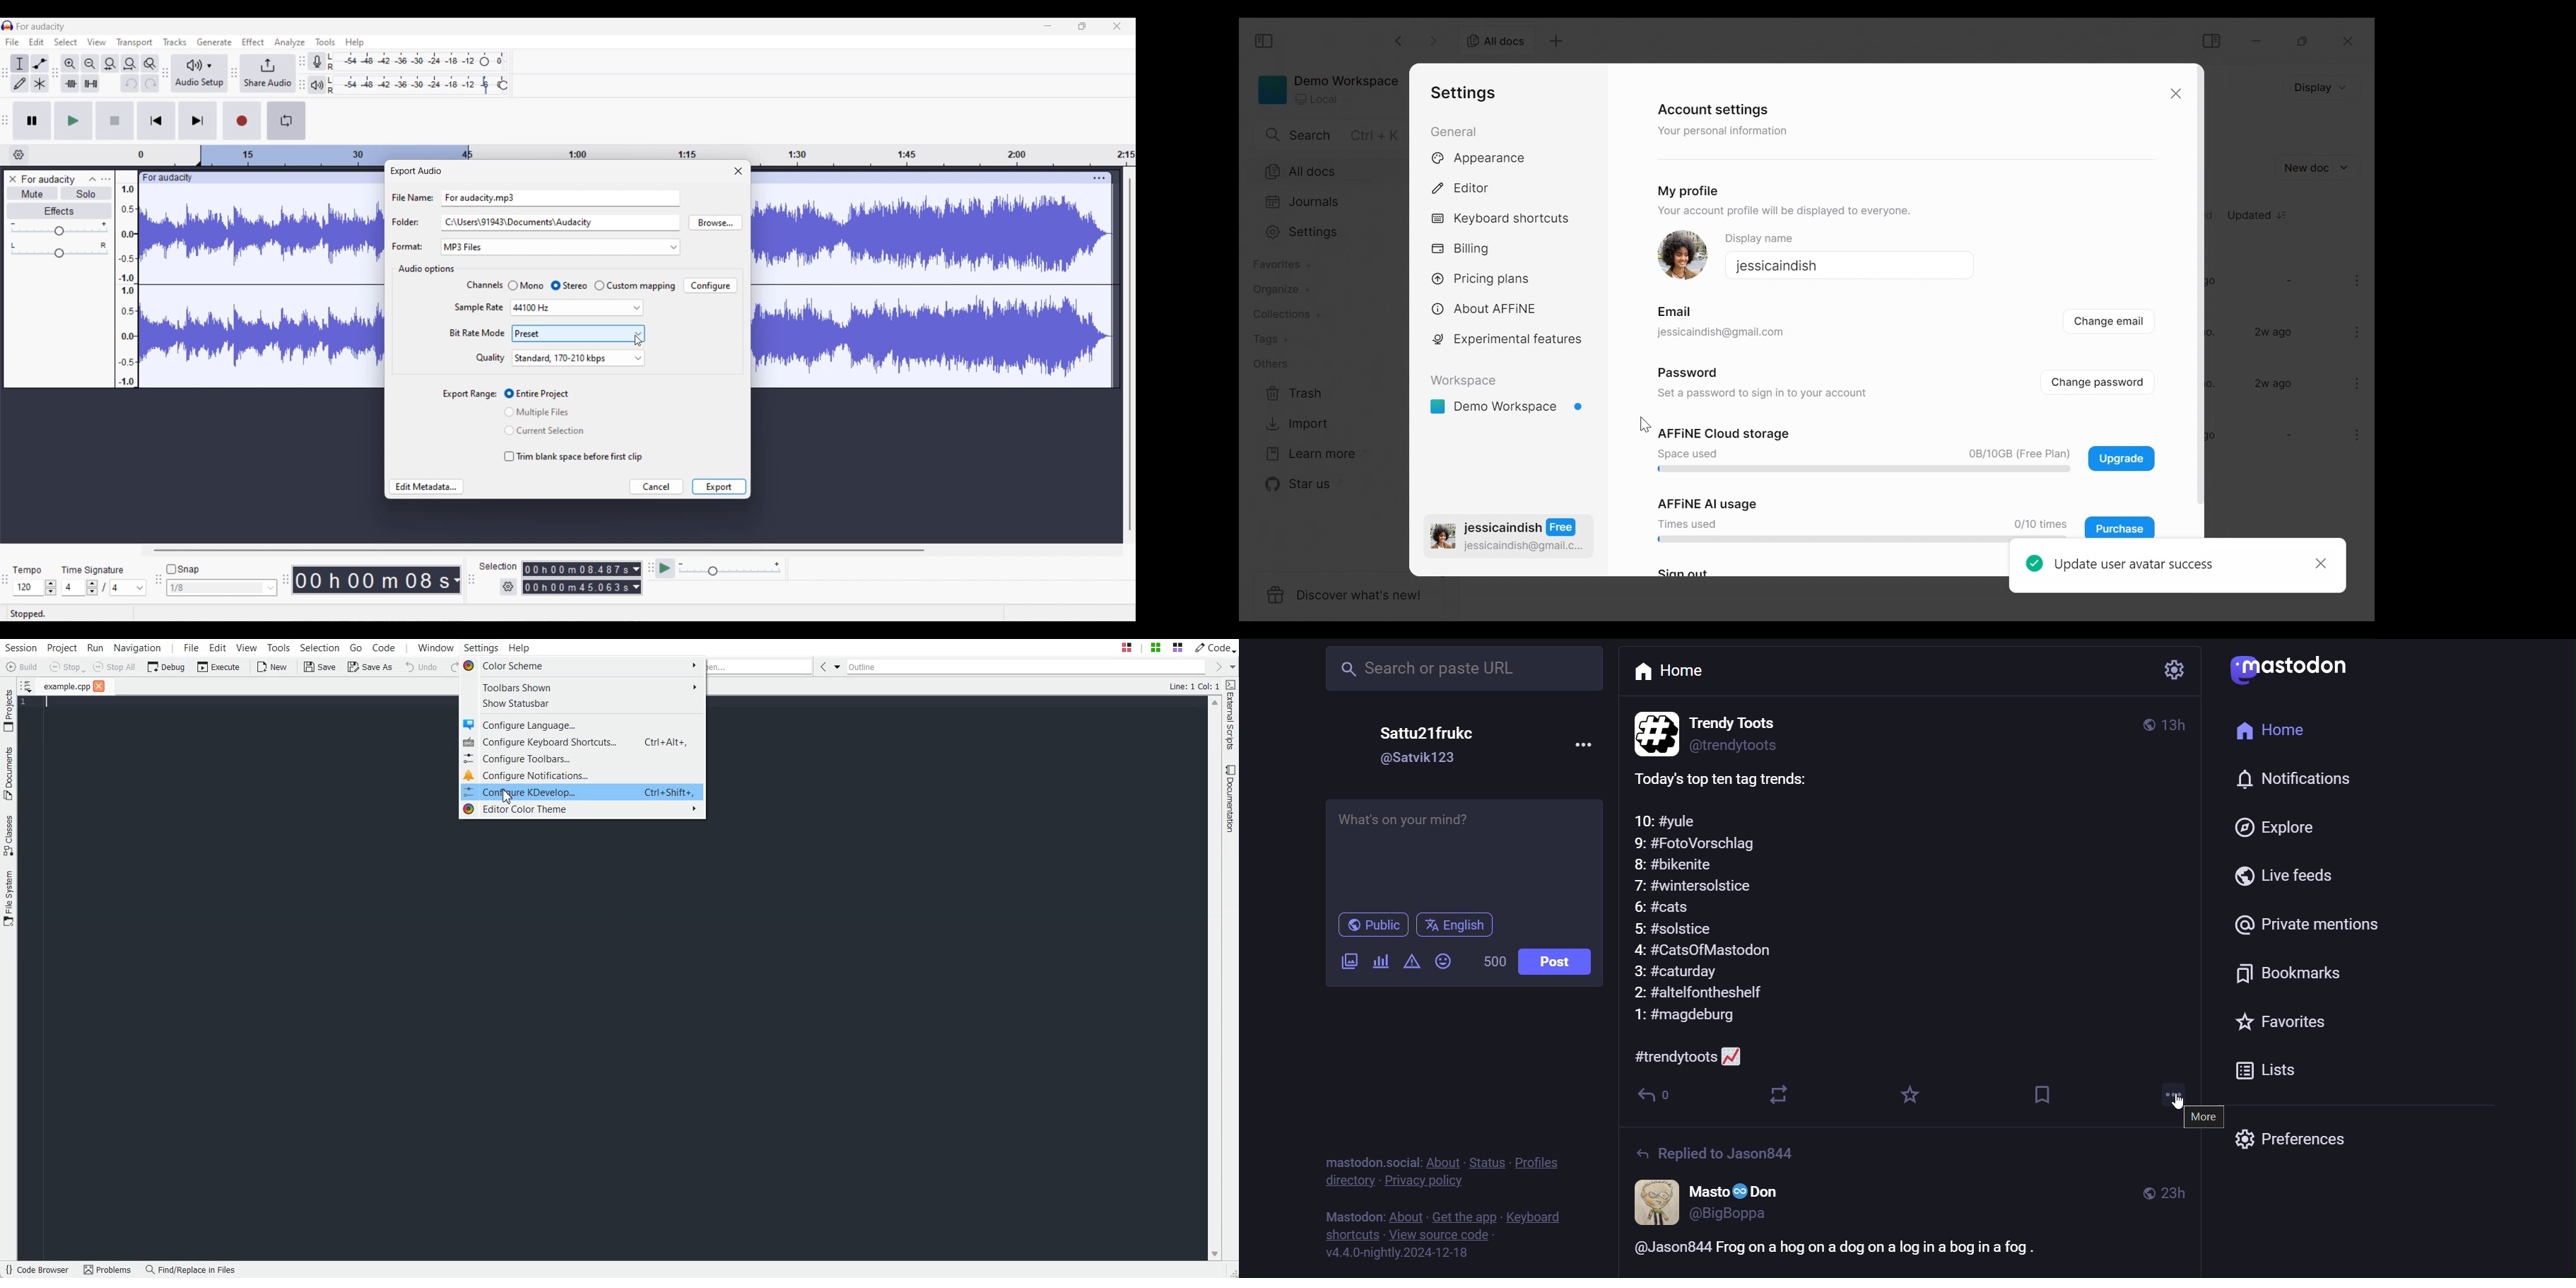 The height and width of the screenshot is (1288, 2576). What do you see at coordinates (150, 64) in the screenshot?
I see `Zoom toggle` at bounding box center [150, 64].